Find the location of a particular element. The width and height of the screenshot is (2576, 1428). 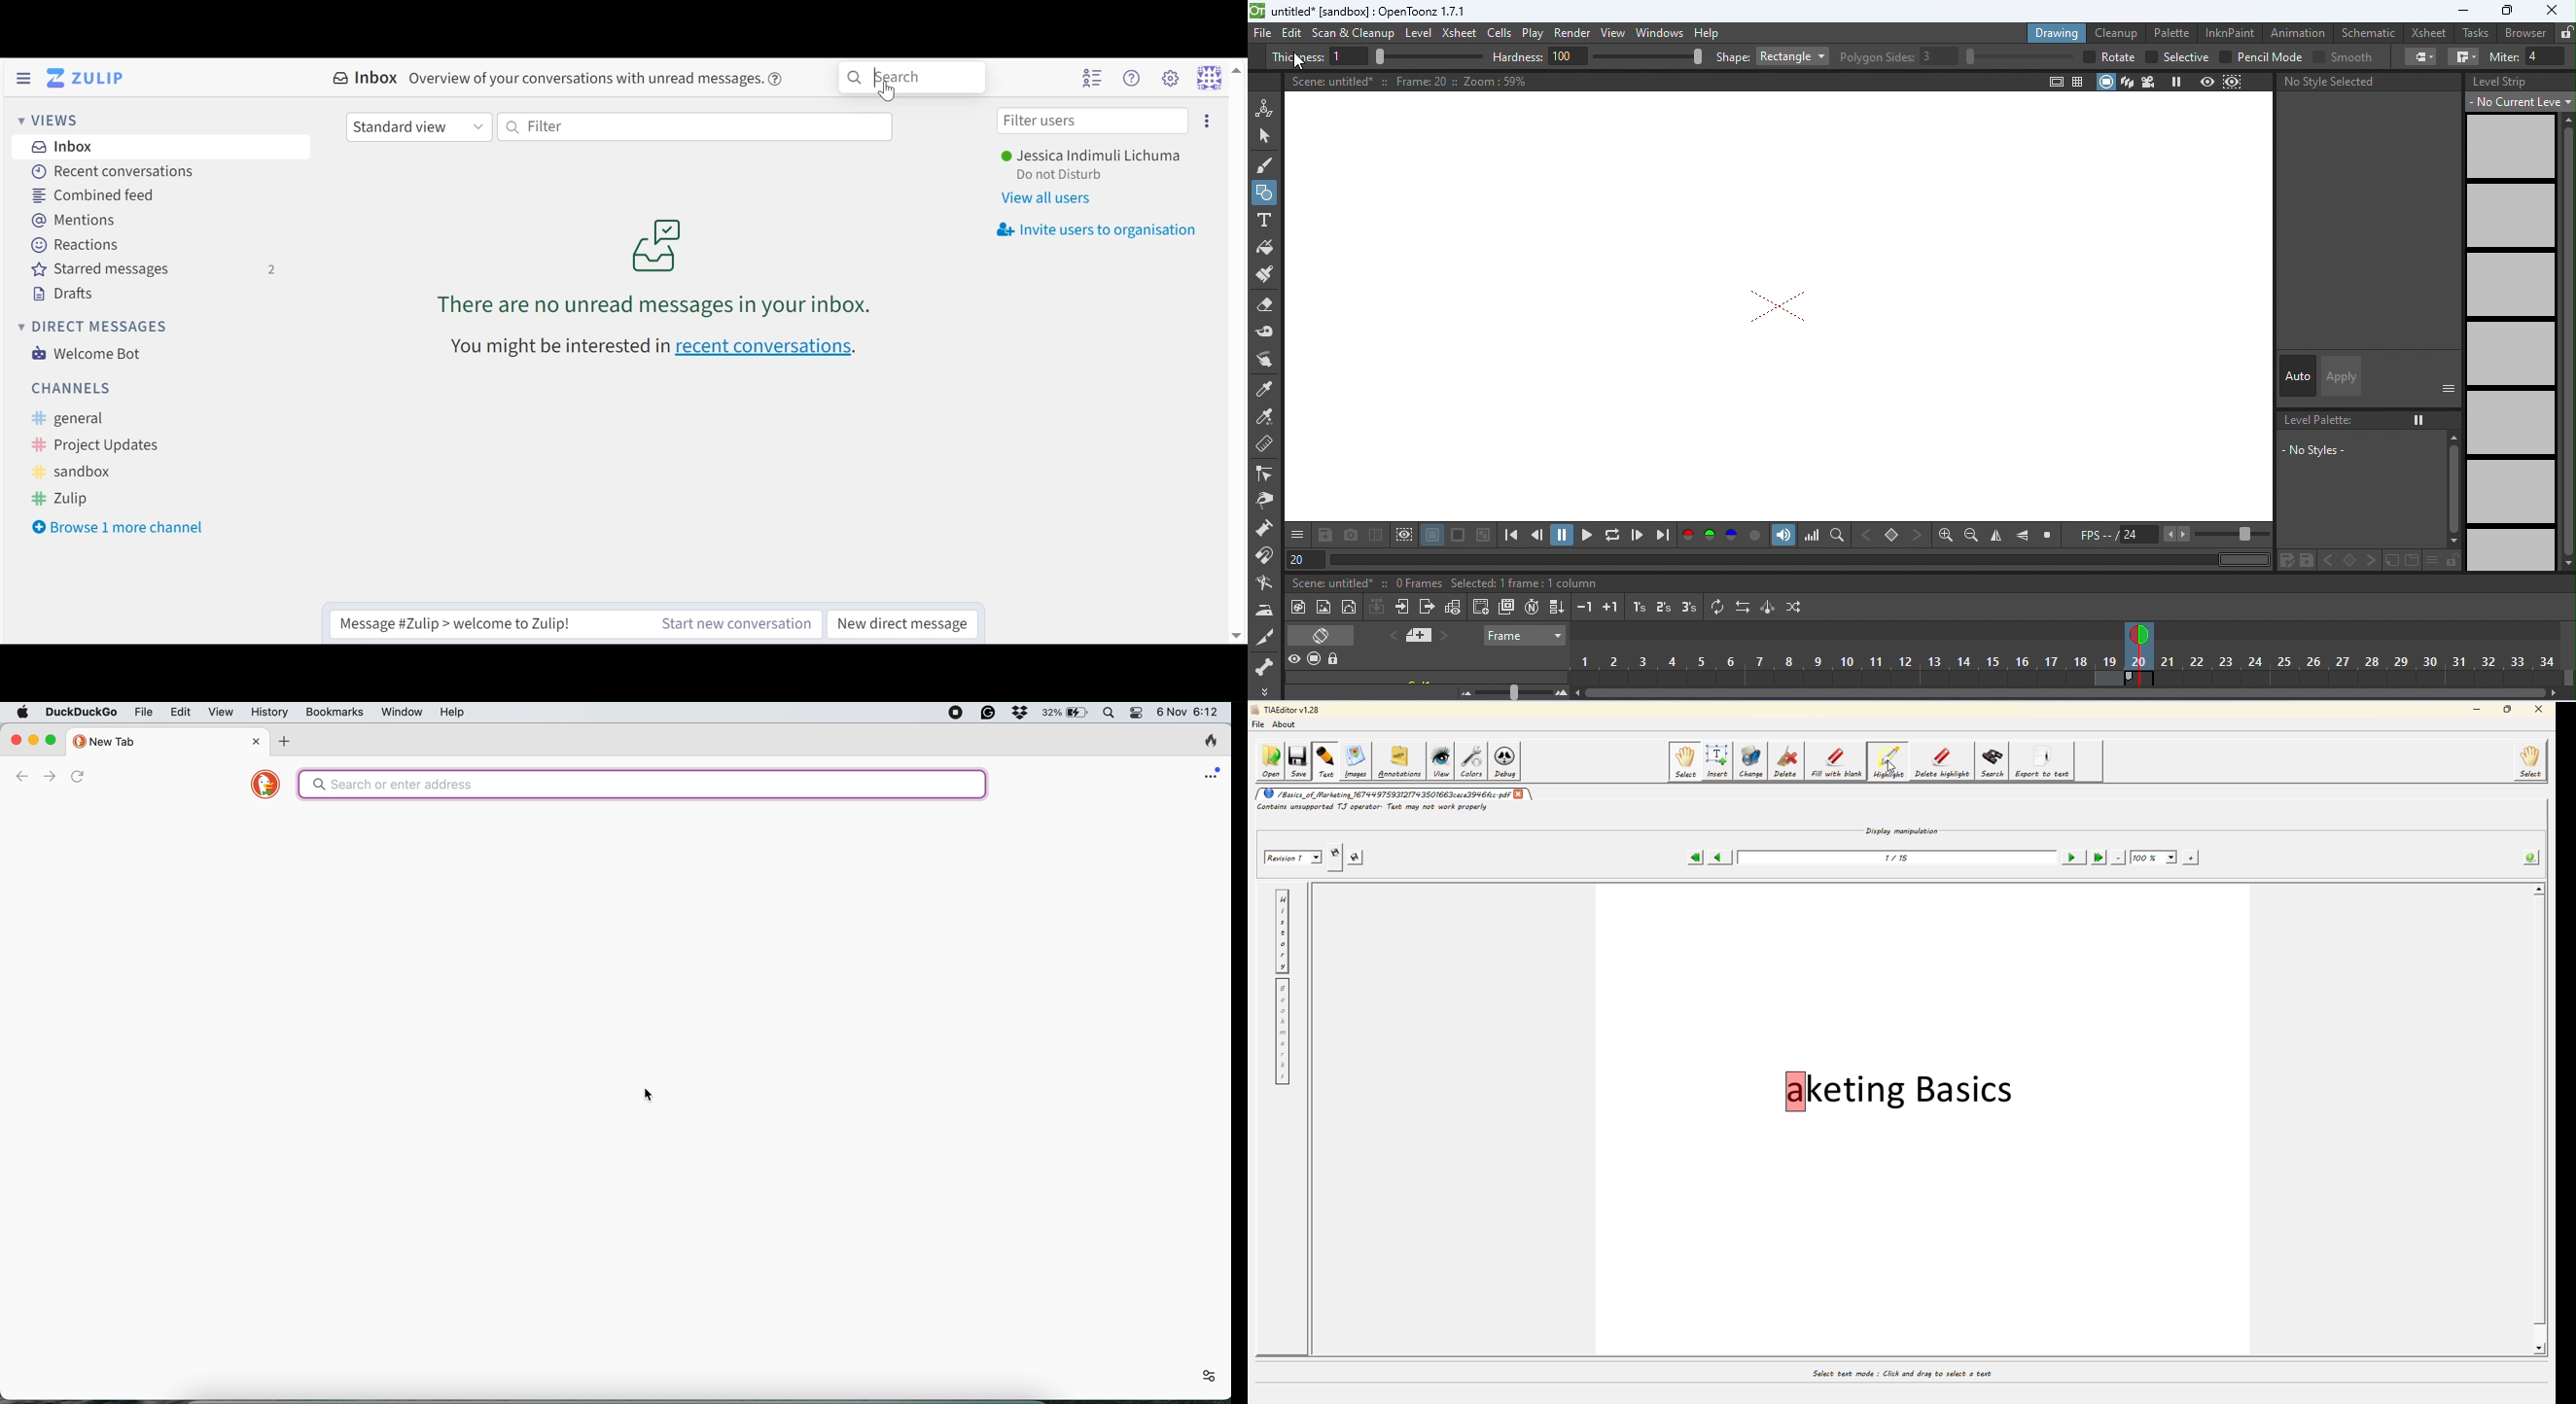

Invite users to organisation is located at coordinates (1098, 231).